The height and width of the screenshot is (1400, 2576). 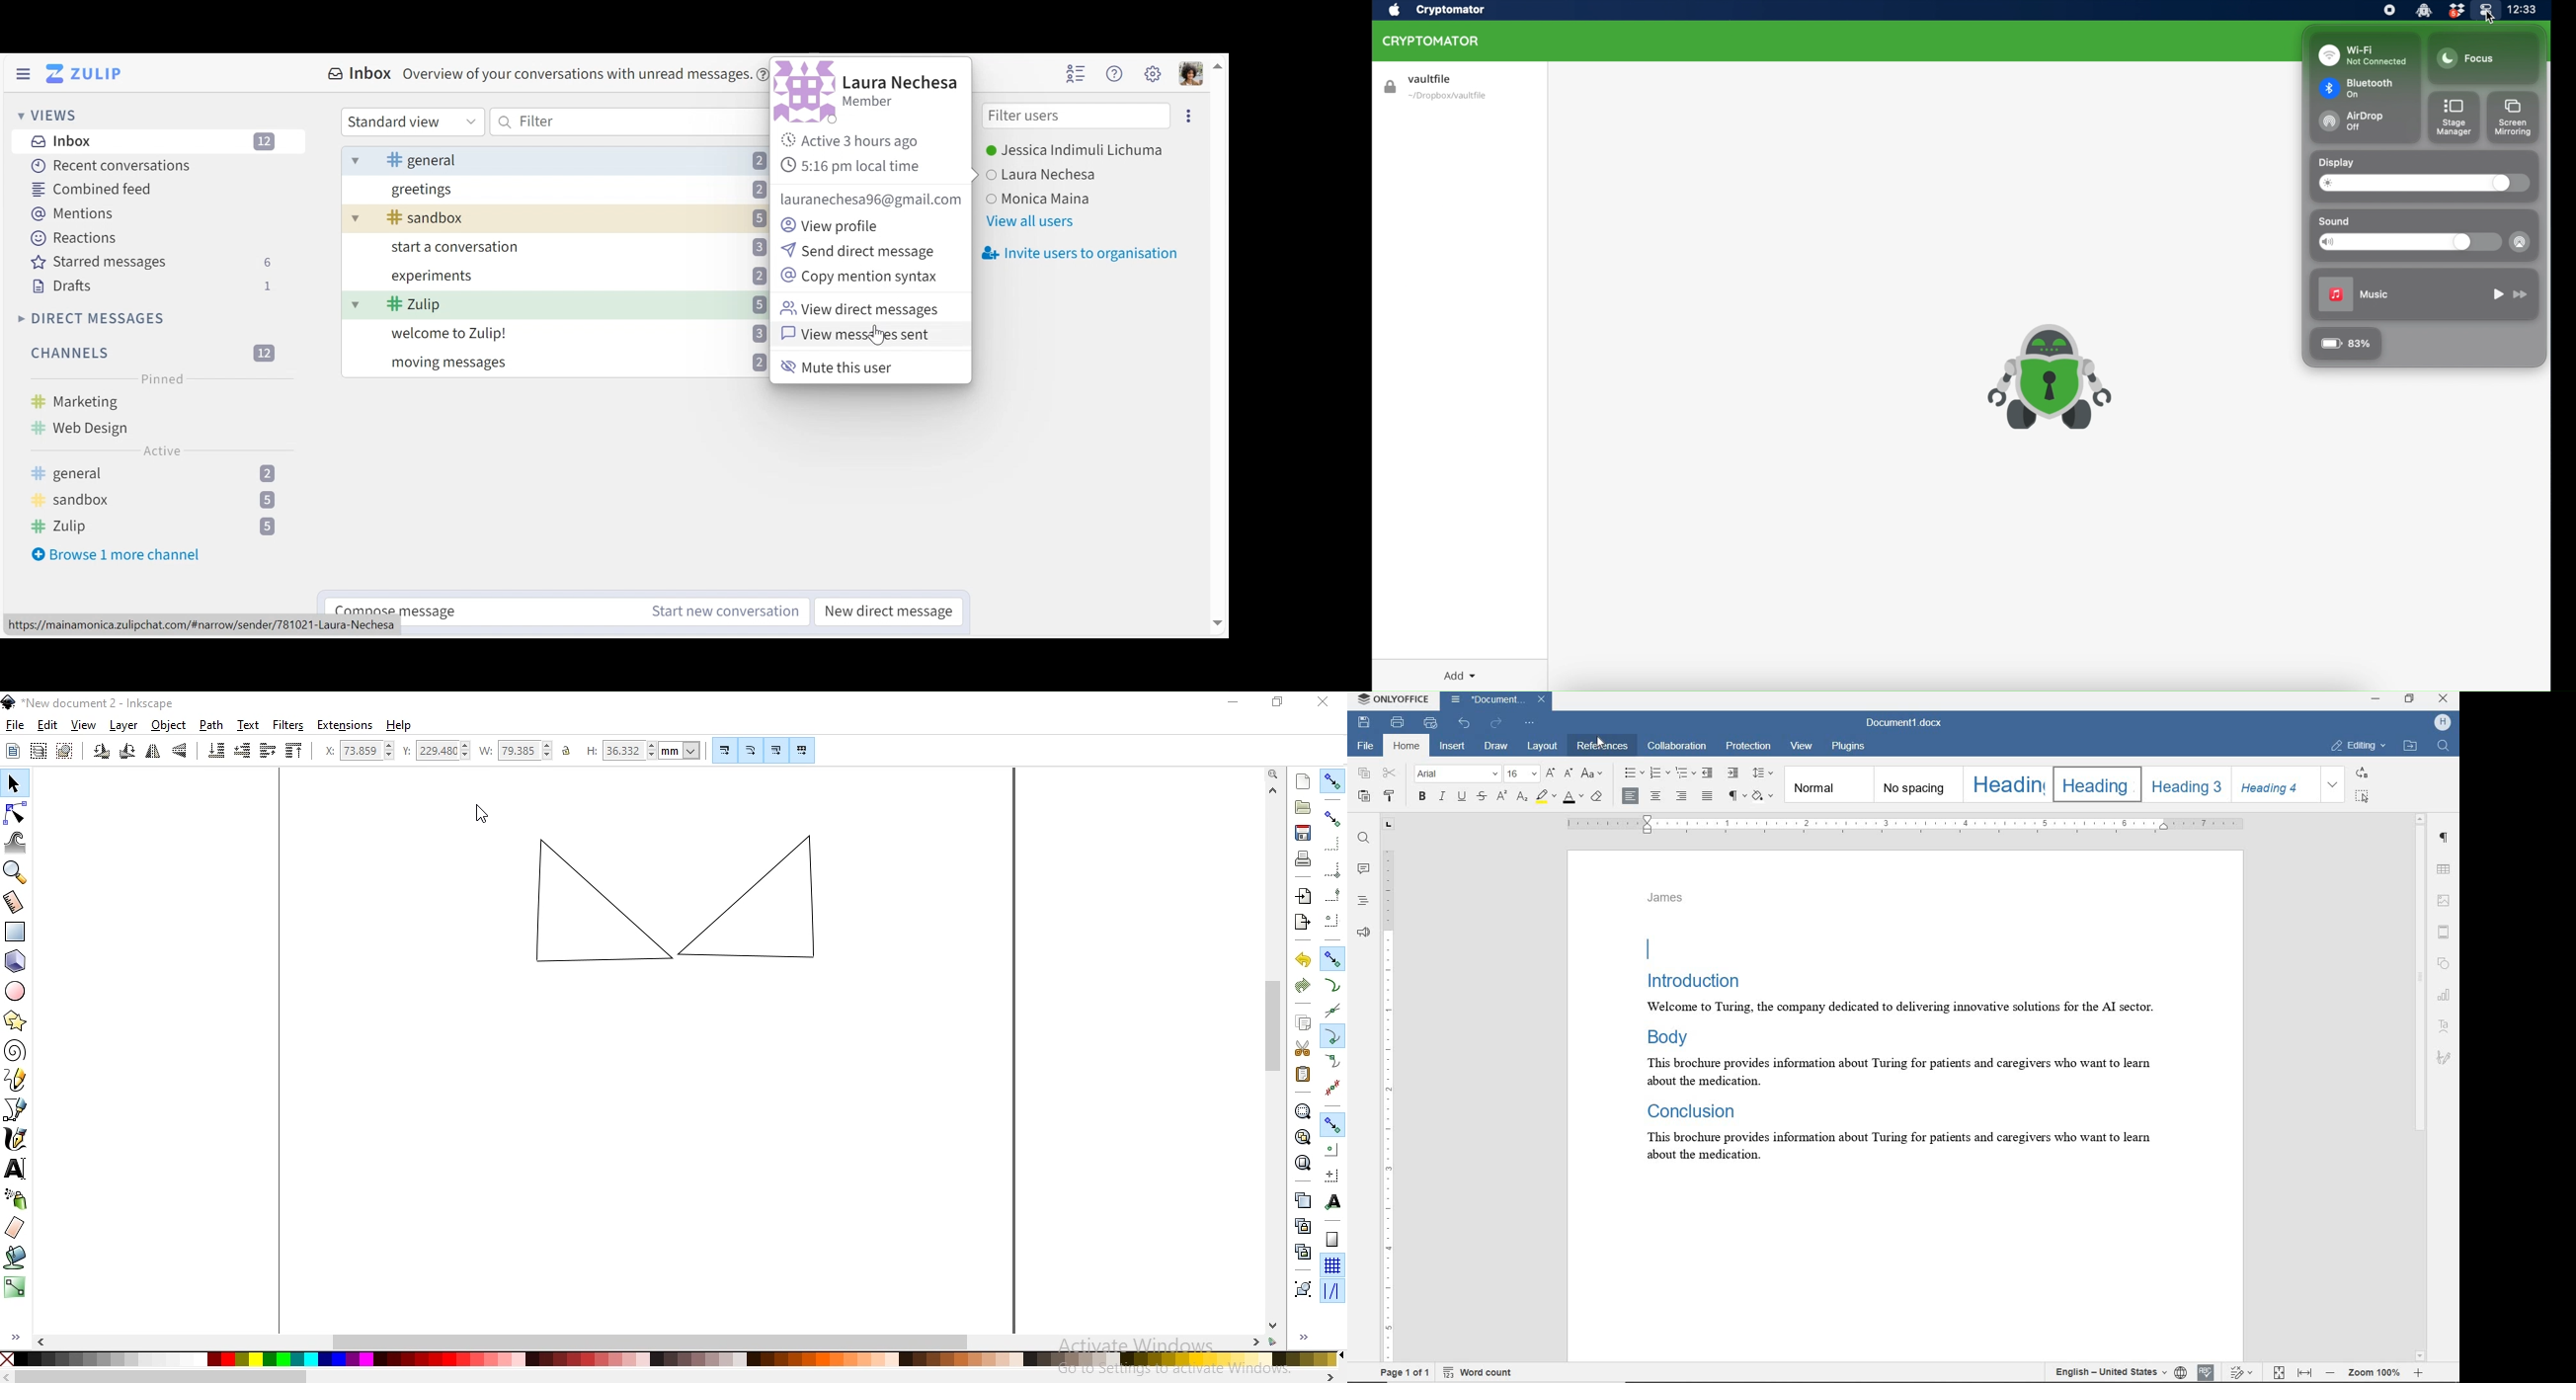 I want to click on web design, so click(x=91, y=427).